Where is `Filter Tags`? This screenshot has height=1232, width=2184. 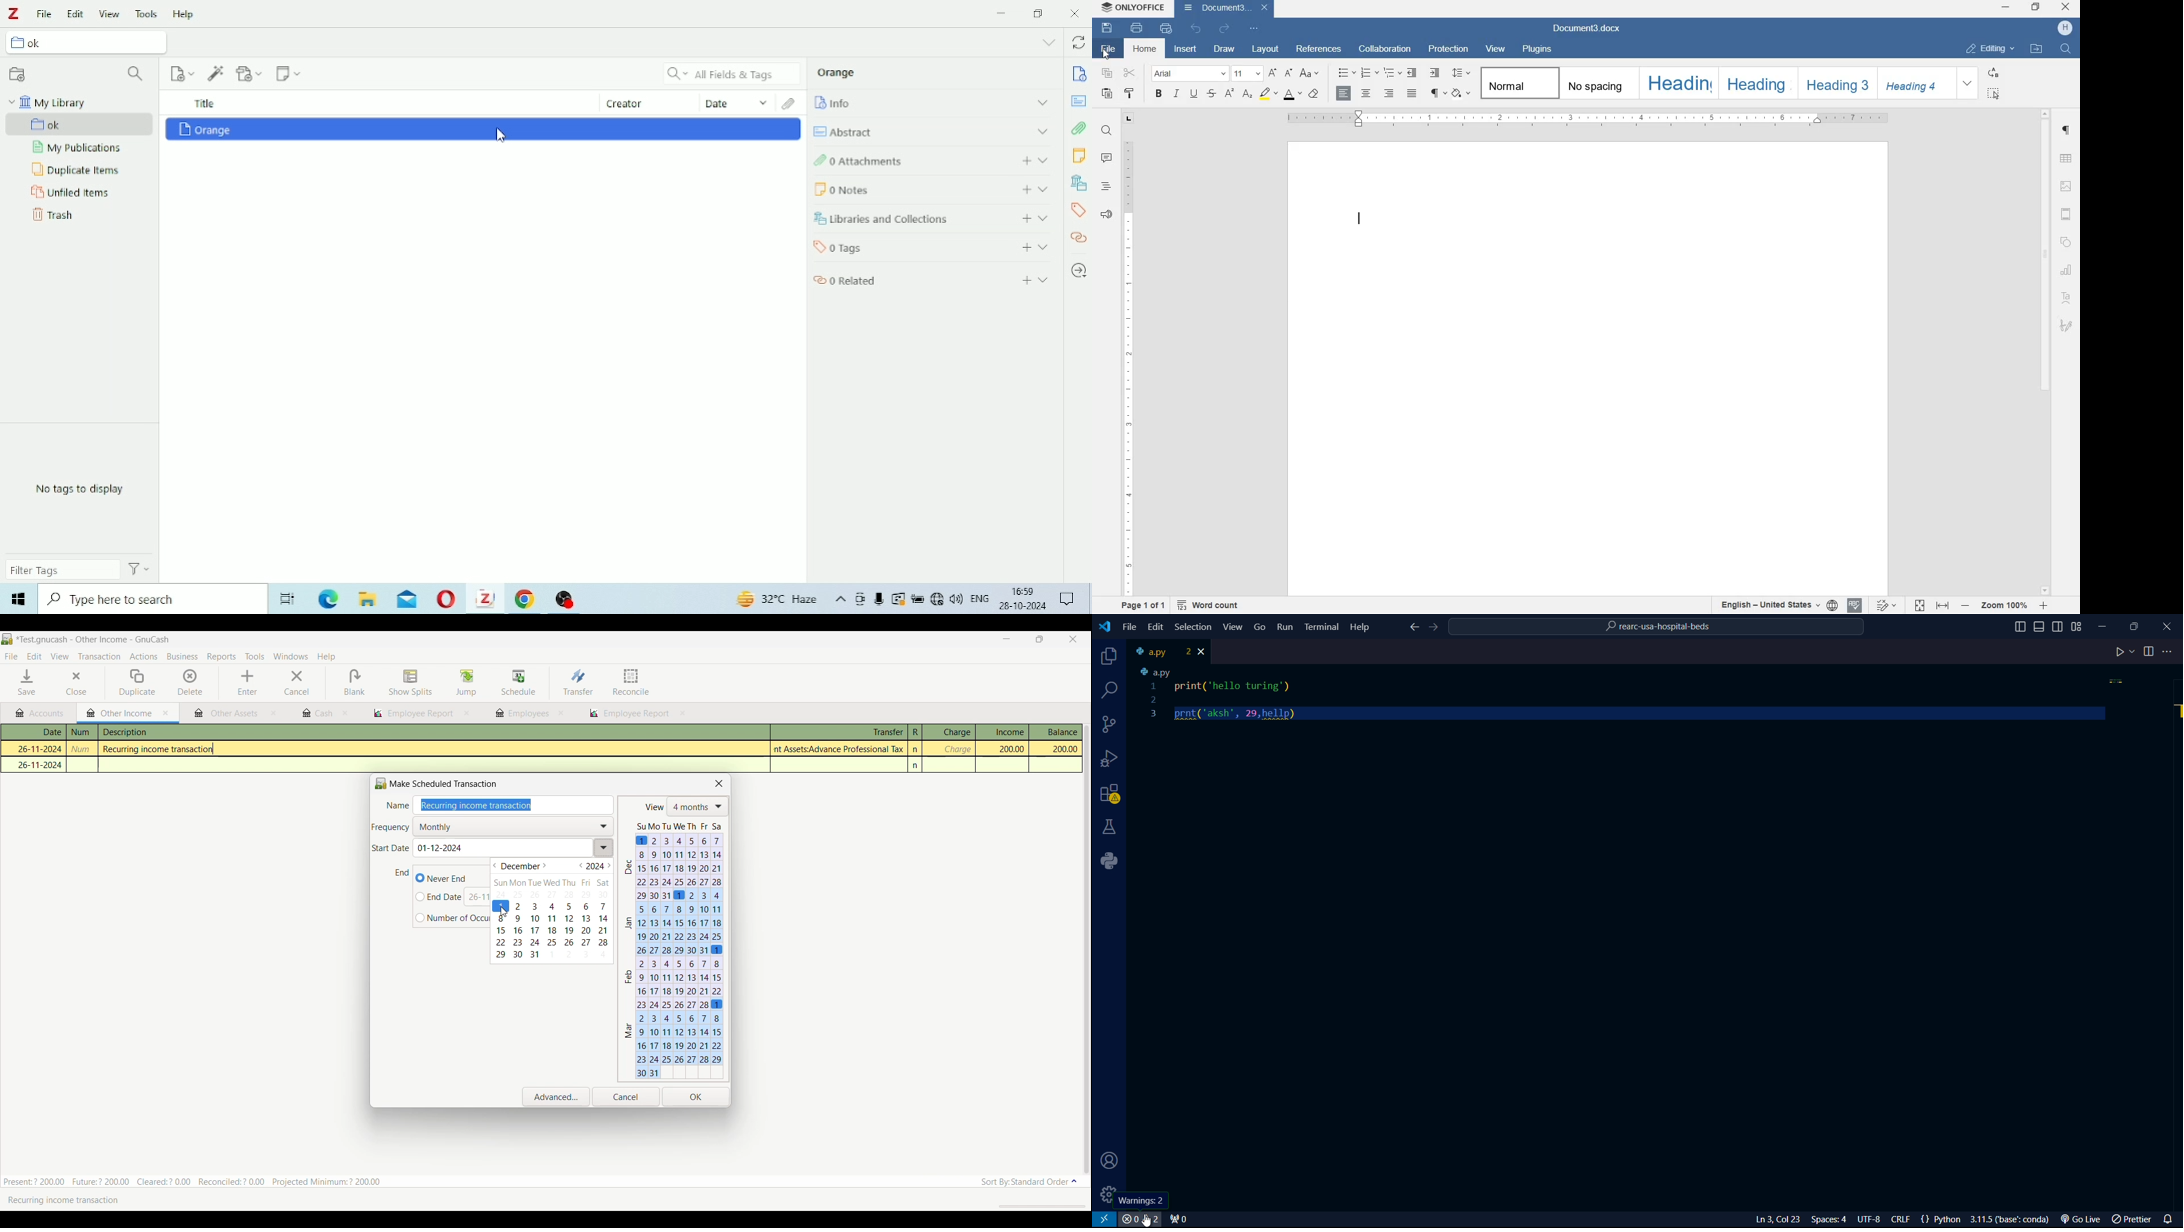
Filter Tags is located at coordinates (63, 569).